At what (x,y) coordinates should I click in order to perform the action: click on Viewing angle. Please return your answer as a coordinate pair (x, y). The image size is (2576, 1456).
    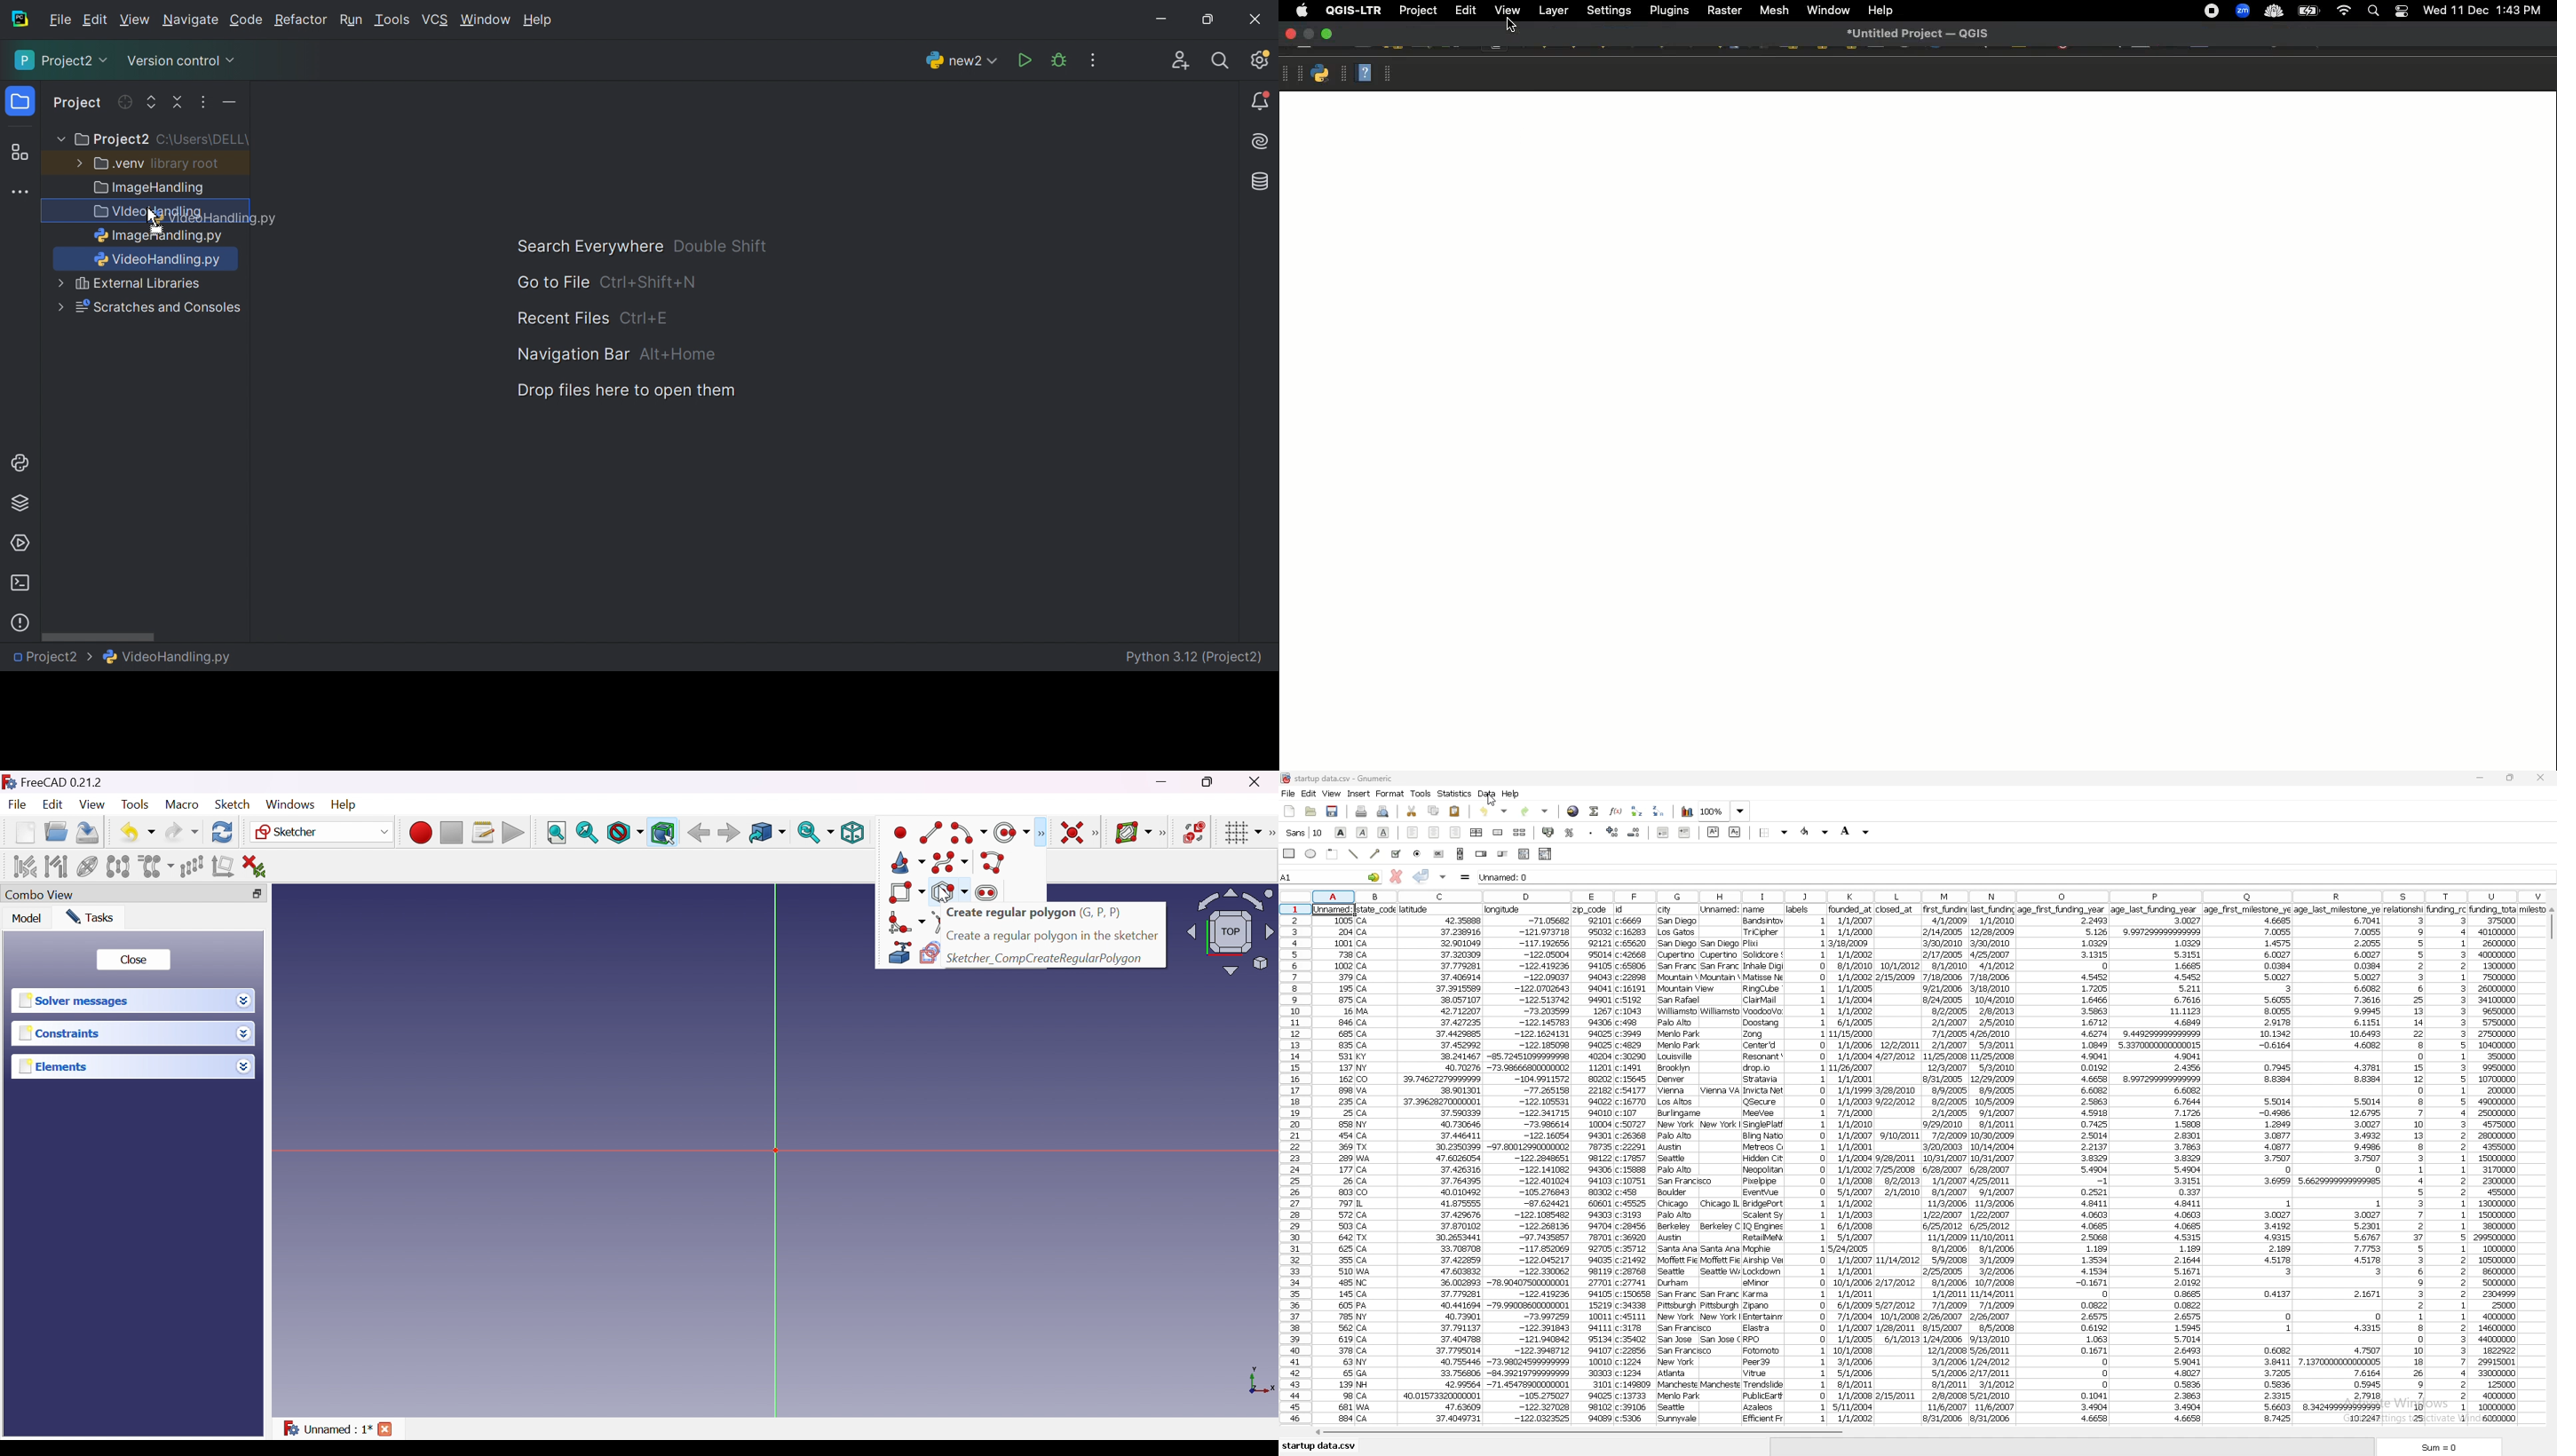
    Looking at the image, I should click on (1229, 930).